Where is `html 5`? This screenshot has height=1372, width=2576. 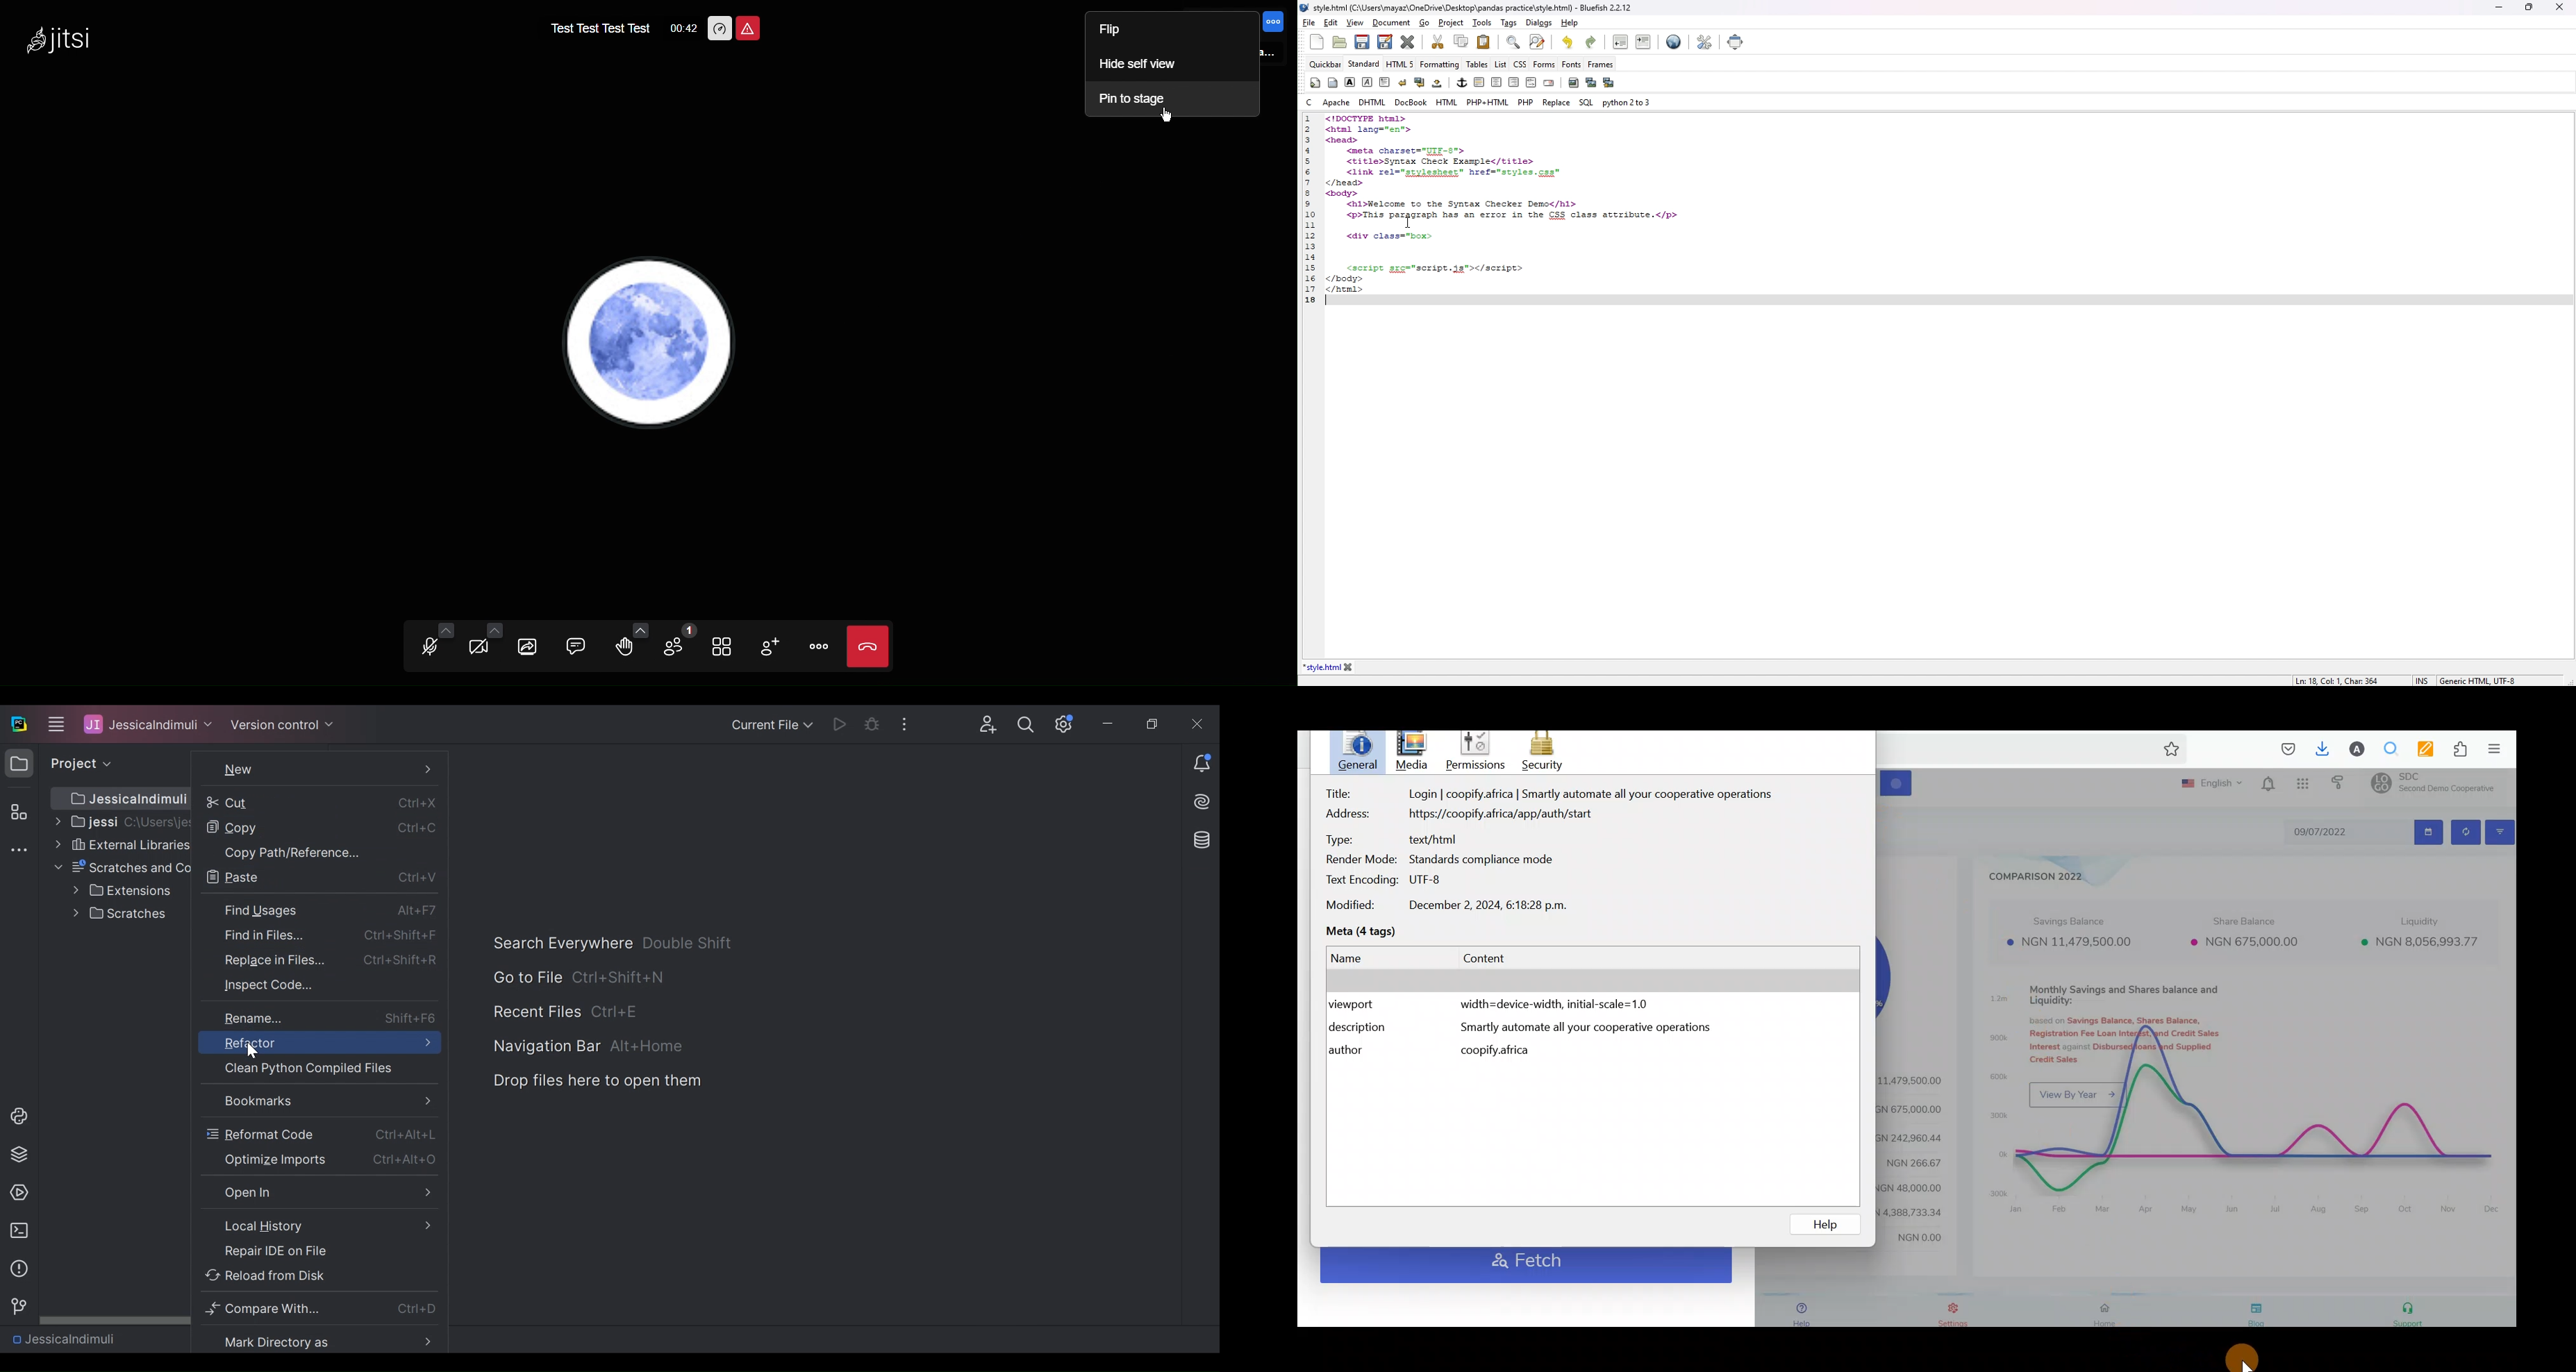
html 5 is located at coordinates (1401, 65).